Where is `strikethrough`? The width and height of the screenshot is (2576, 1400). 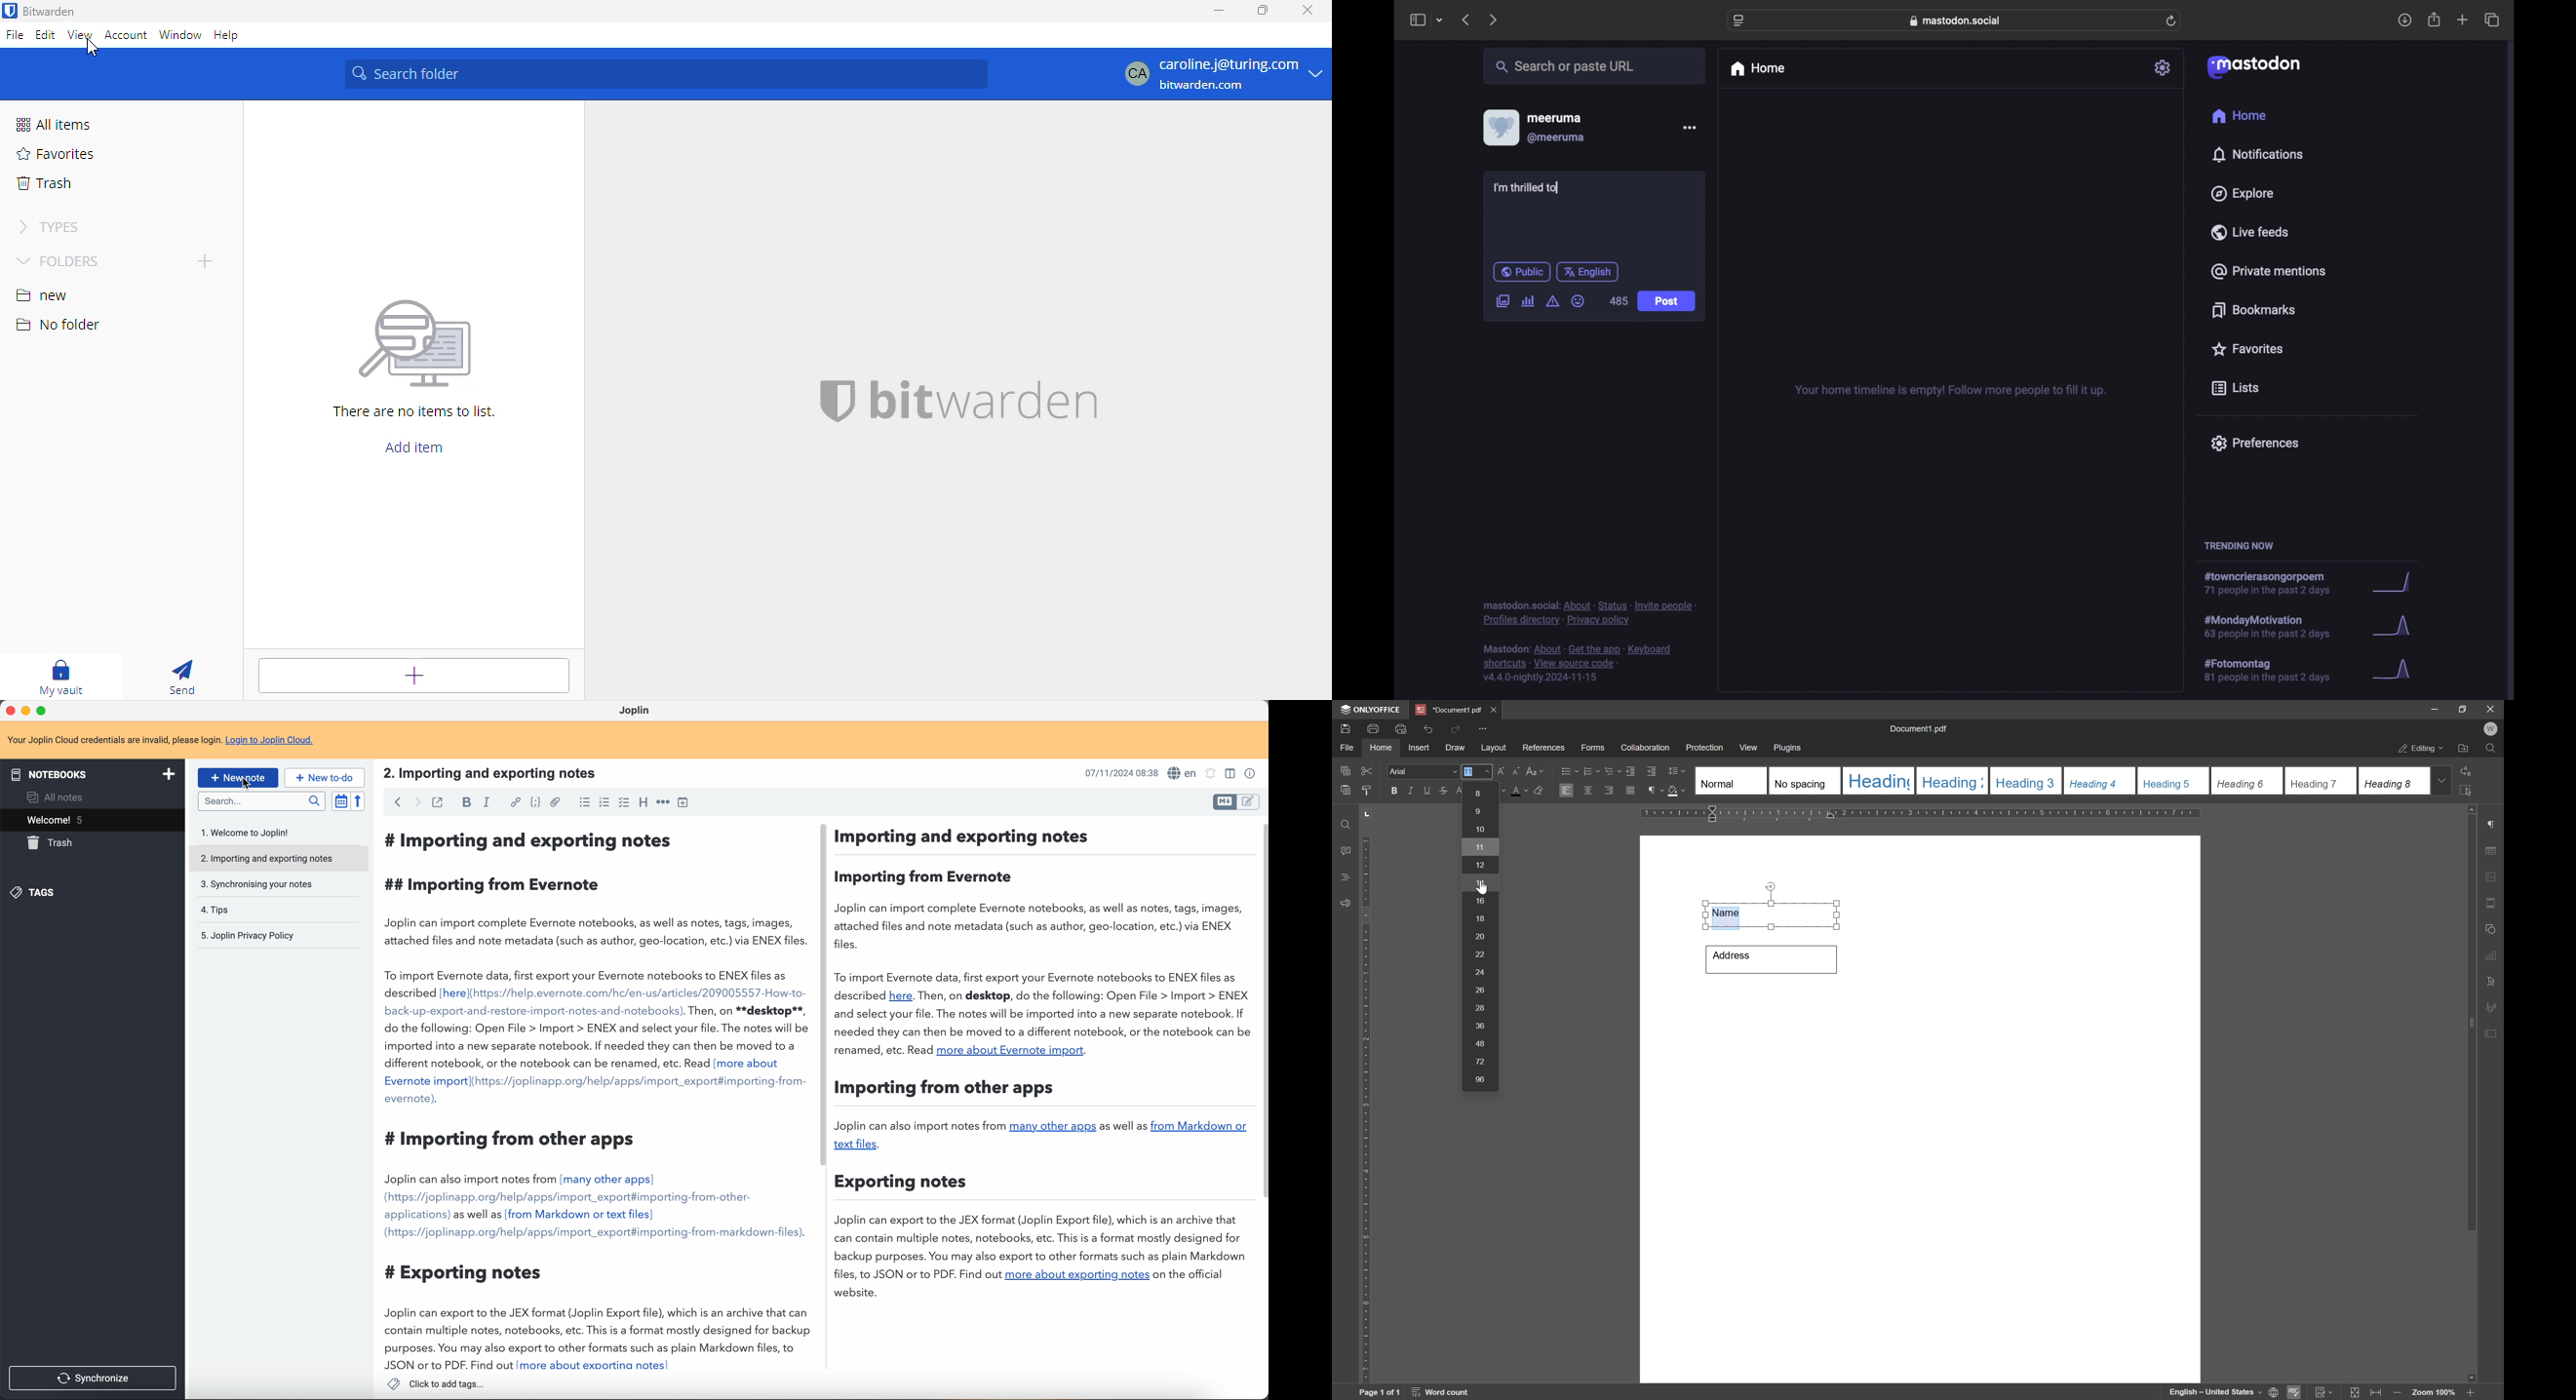 strikethrough is located at coordinates (1443, 792).